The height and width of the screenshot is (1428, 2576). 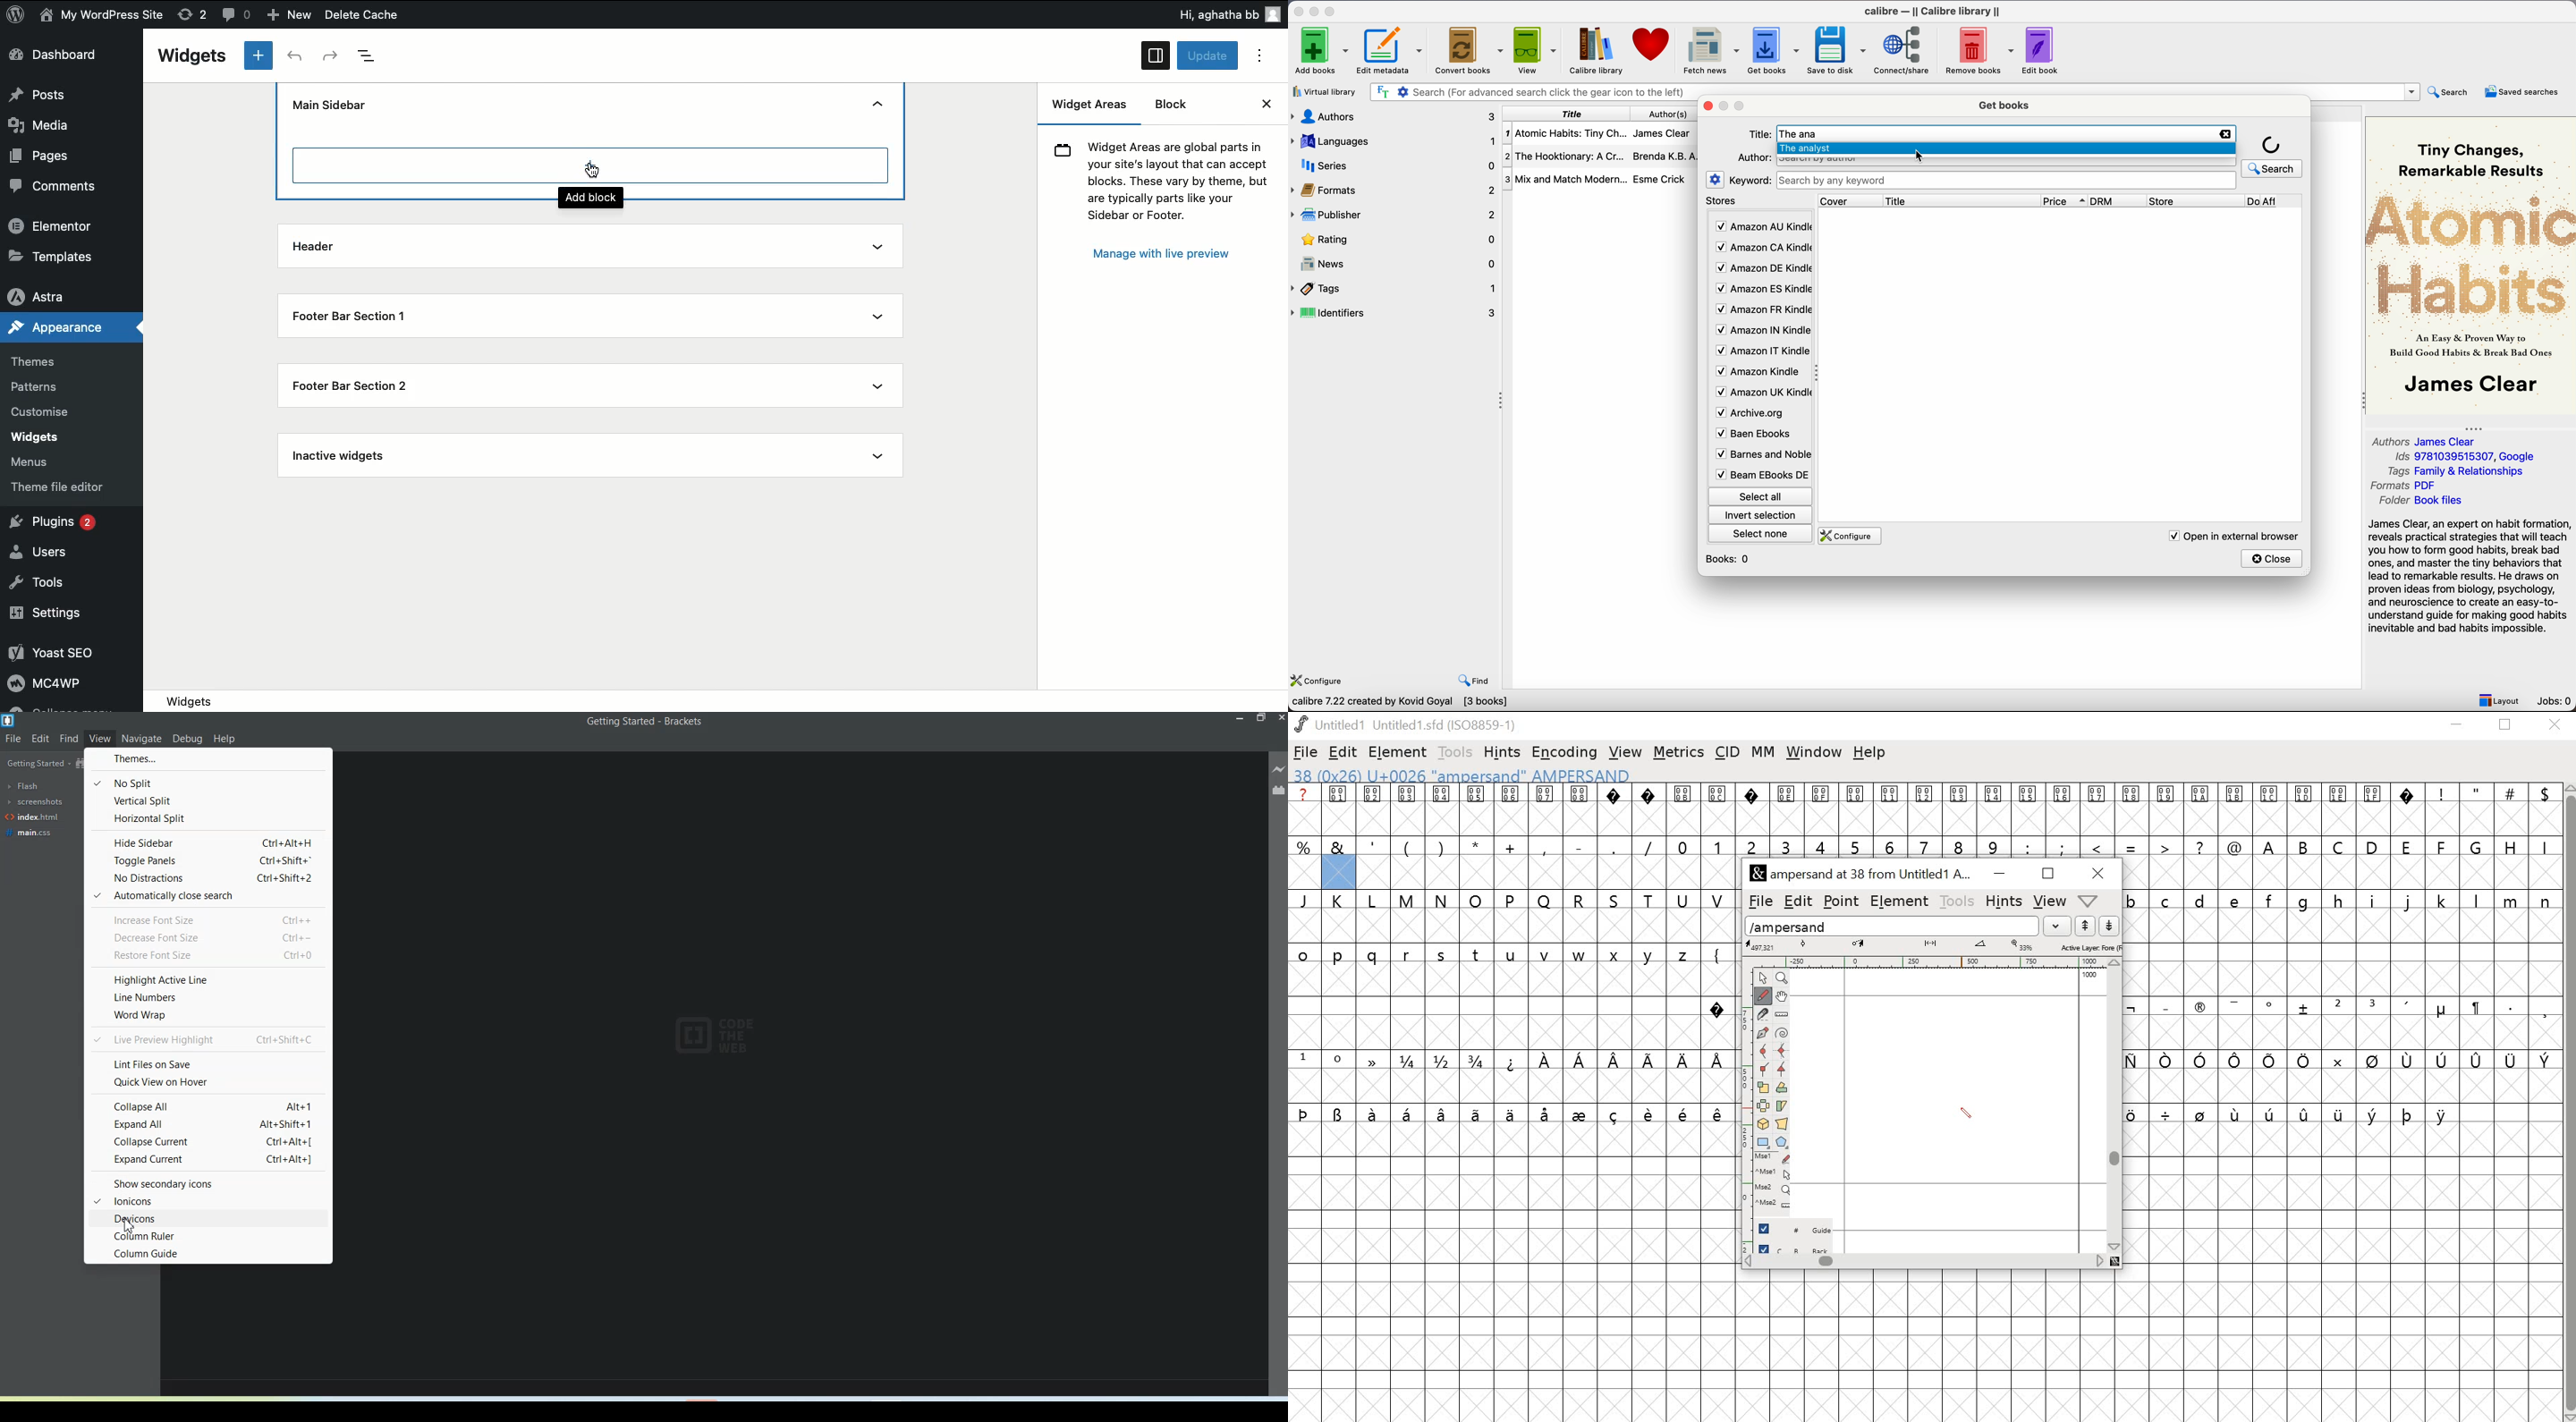 What do you see at coordinates (259, 55) in the screenshot?
I see `New tab` at bounding box center [259, 55].